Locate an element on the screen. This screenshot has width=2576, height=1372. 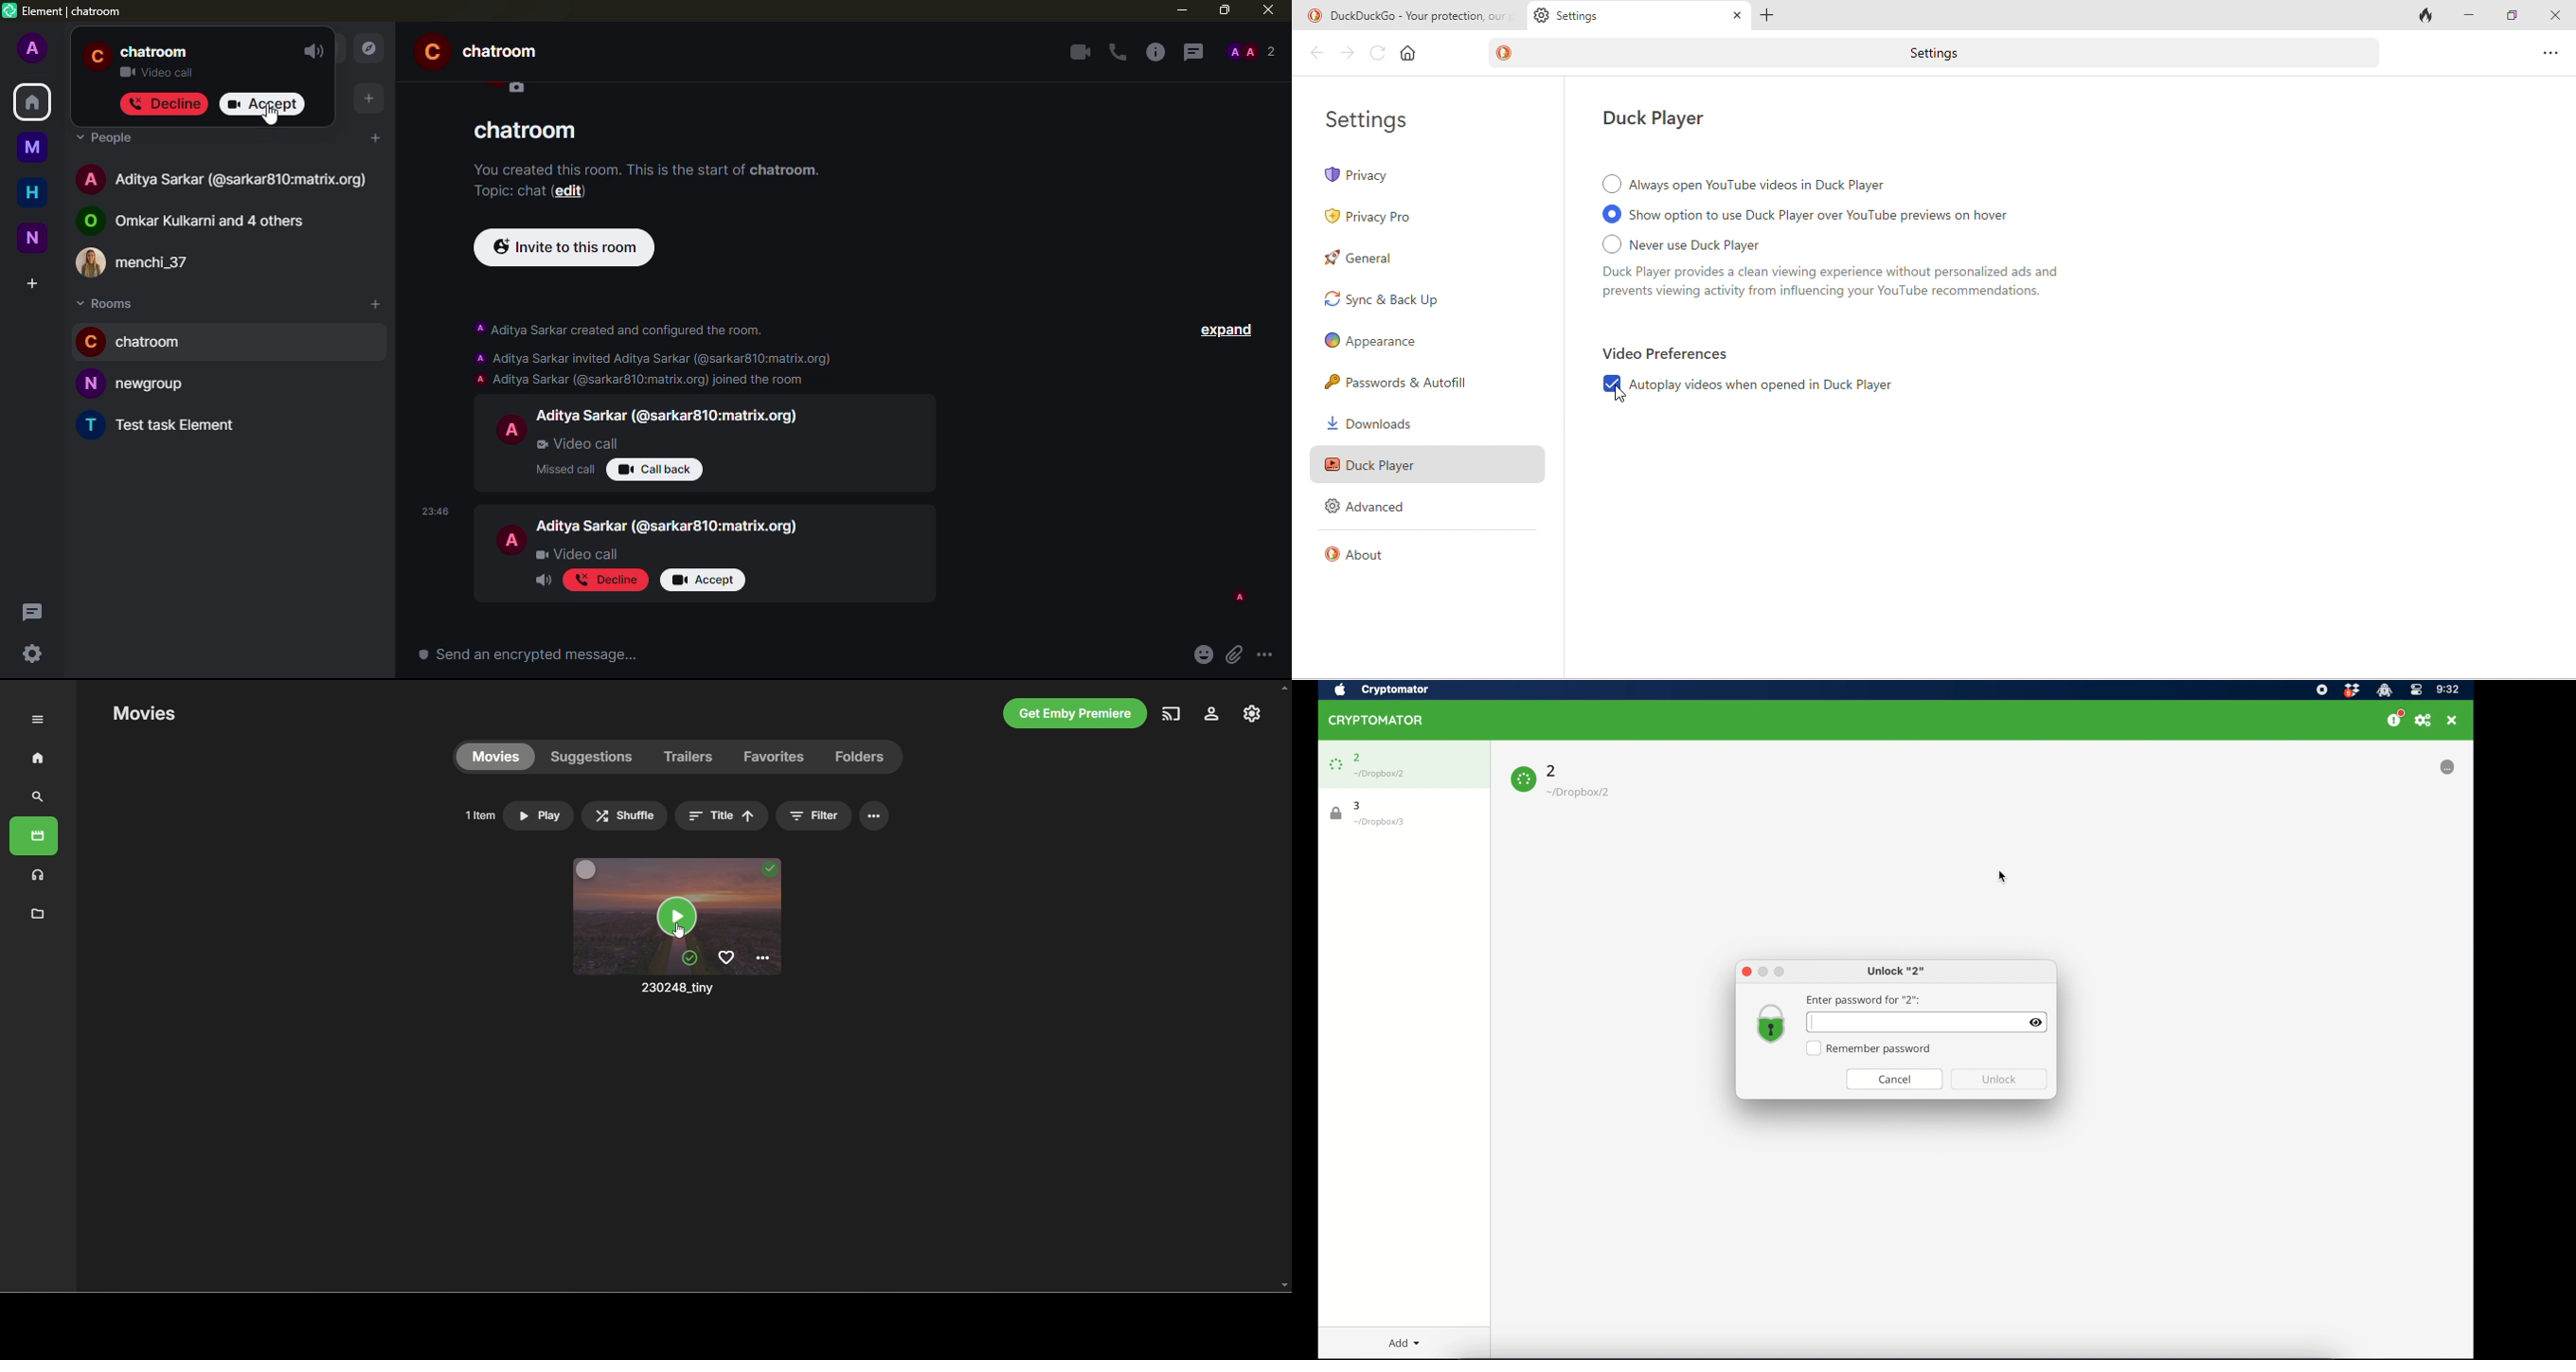
forward is located at coordinates (1349, 55).